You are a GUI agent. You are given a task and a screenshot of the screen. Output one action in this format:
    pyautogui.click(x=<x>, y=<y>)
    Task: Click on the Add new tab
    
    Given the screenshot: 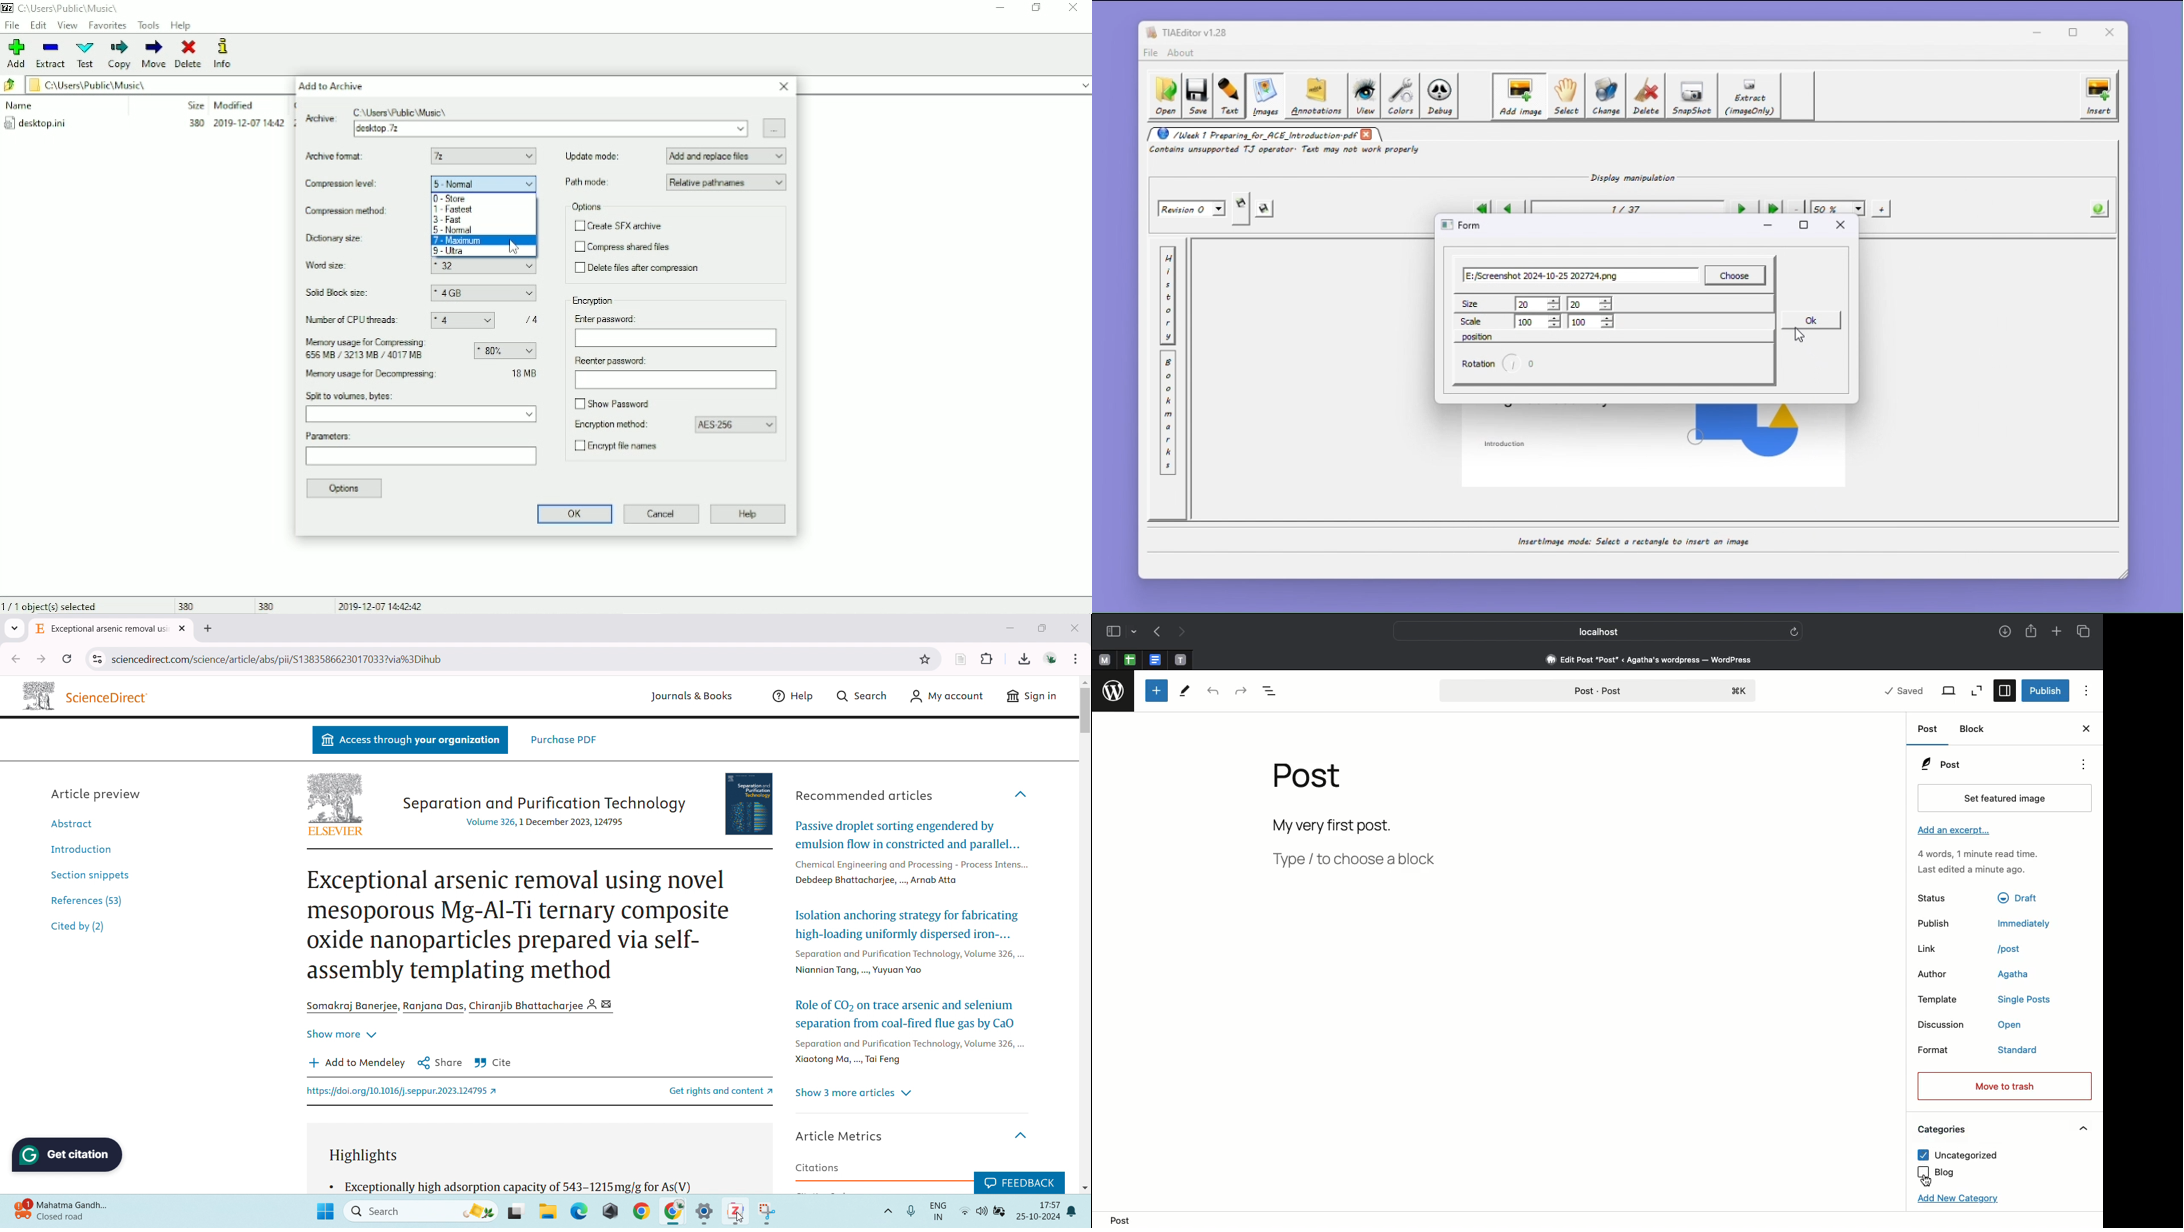 What is the action you would take?
    pyautogui.click(x=2057, y=632)
    